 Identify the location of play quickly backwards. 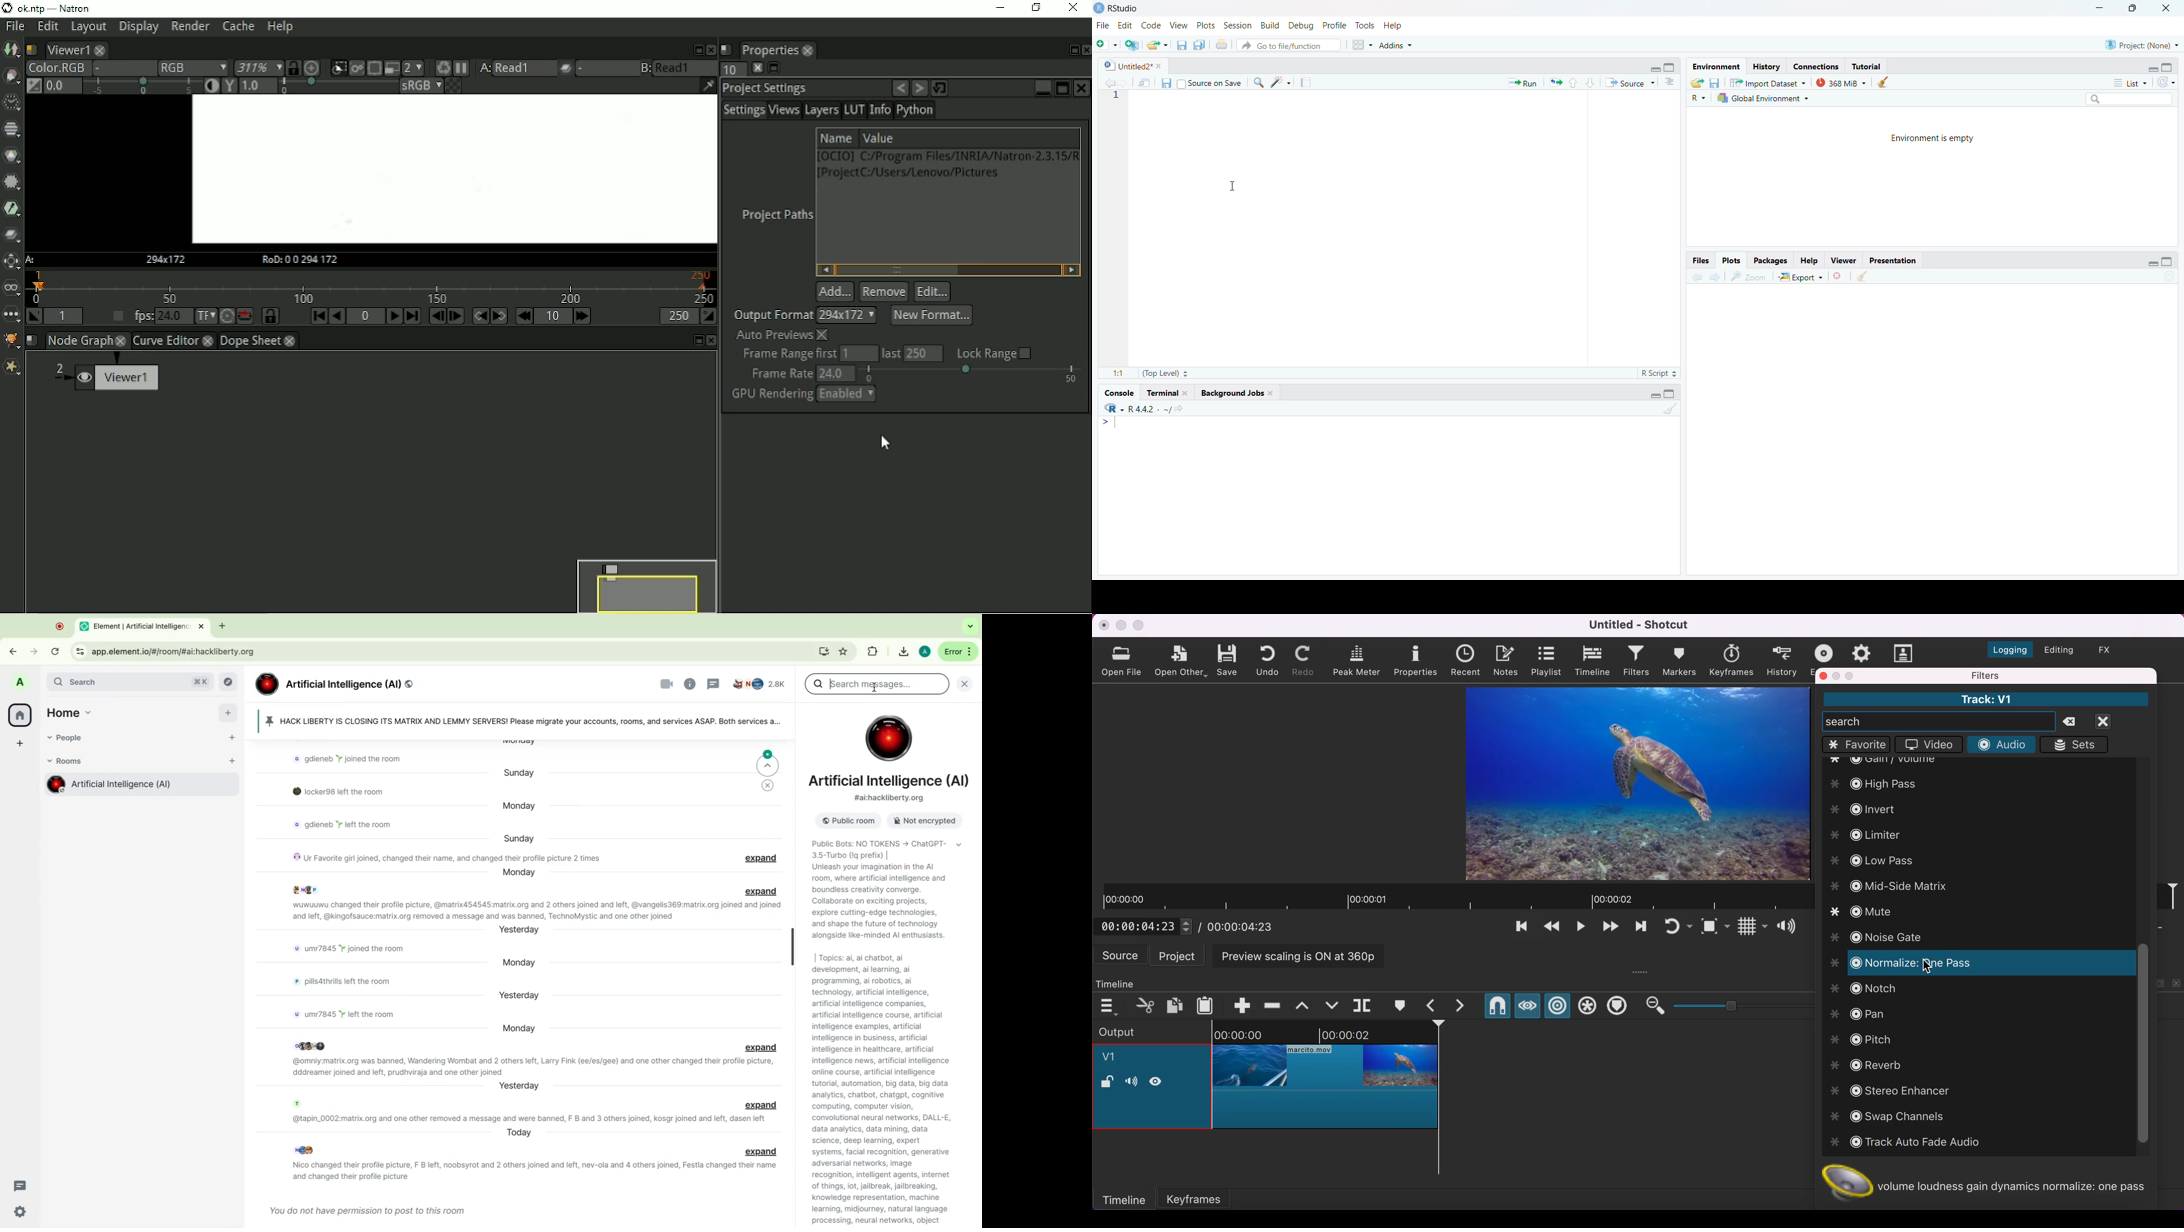
(1550, 929).